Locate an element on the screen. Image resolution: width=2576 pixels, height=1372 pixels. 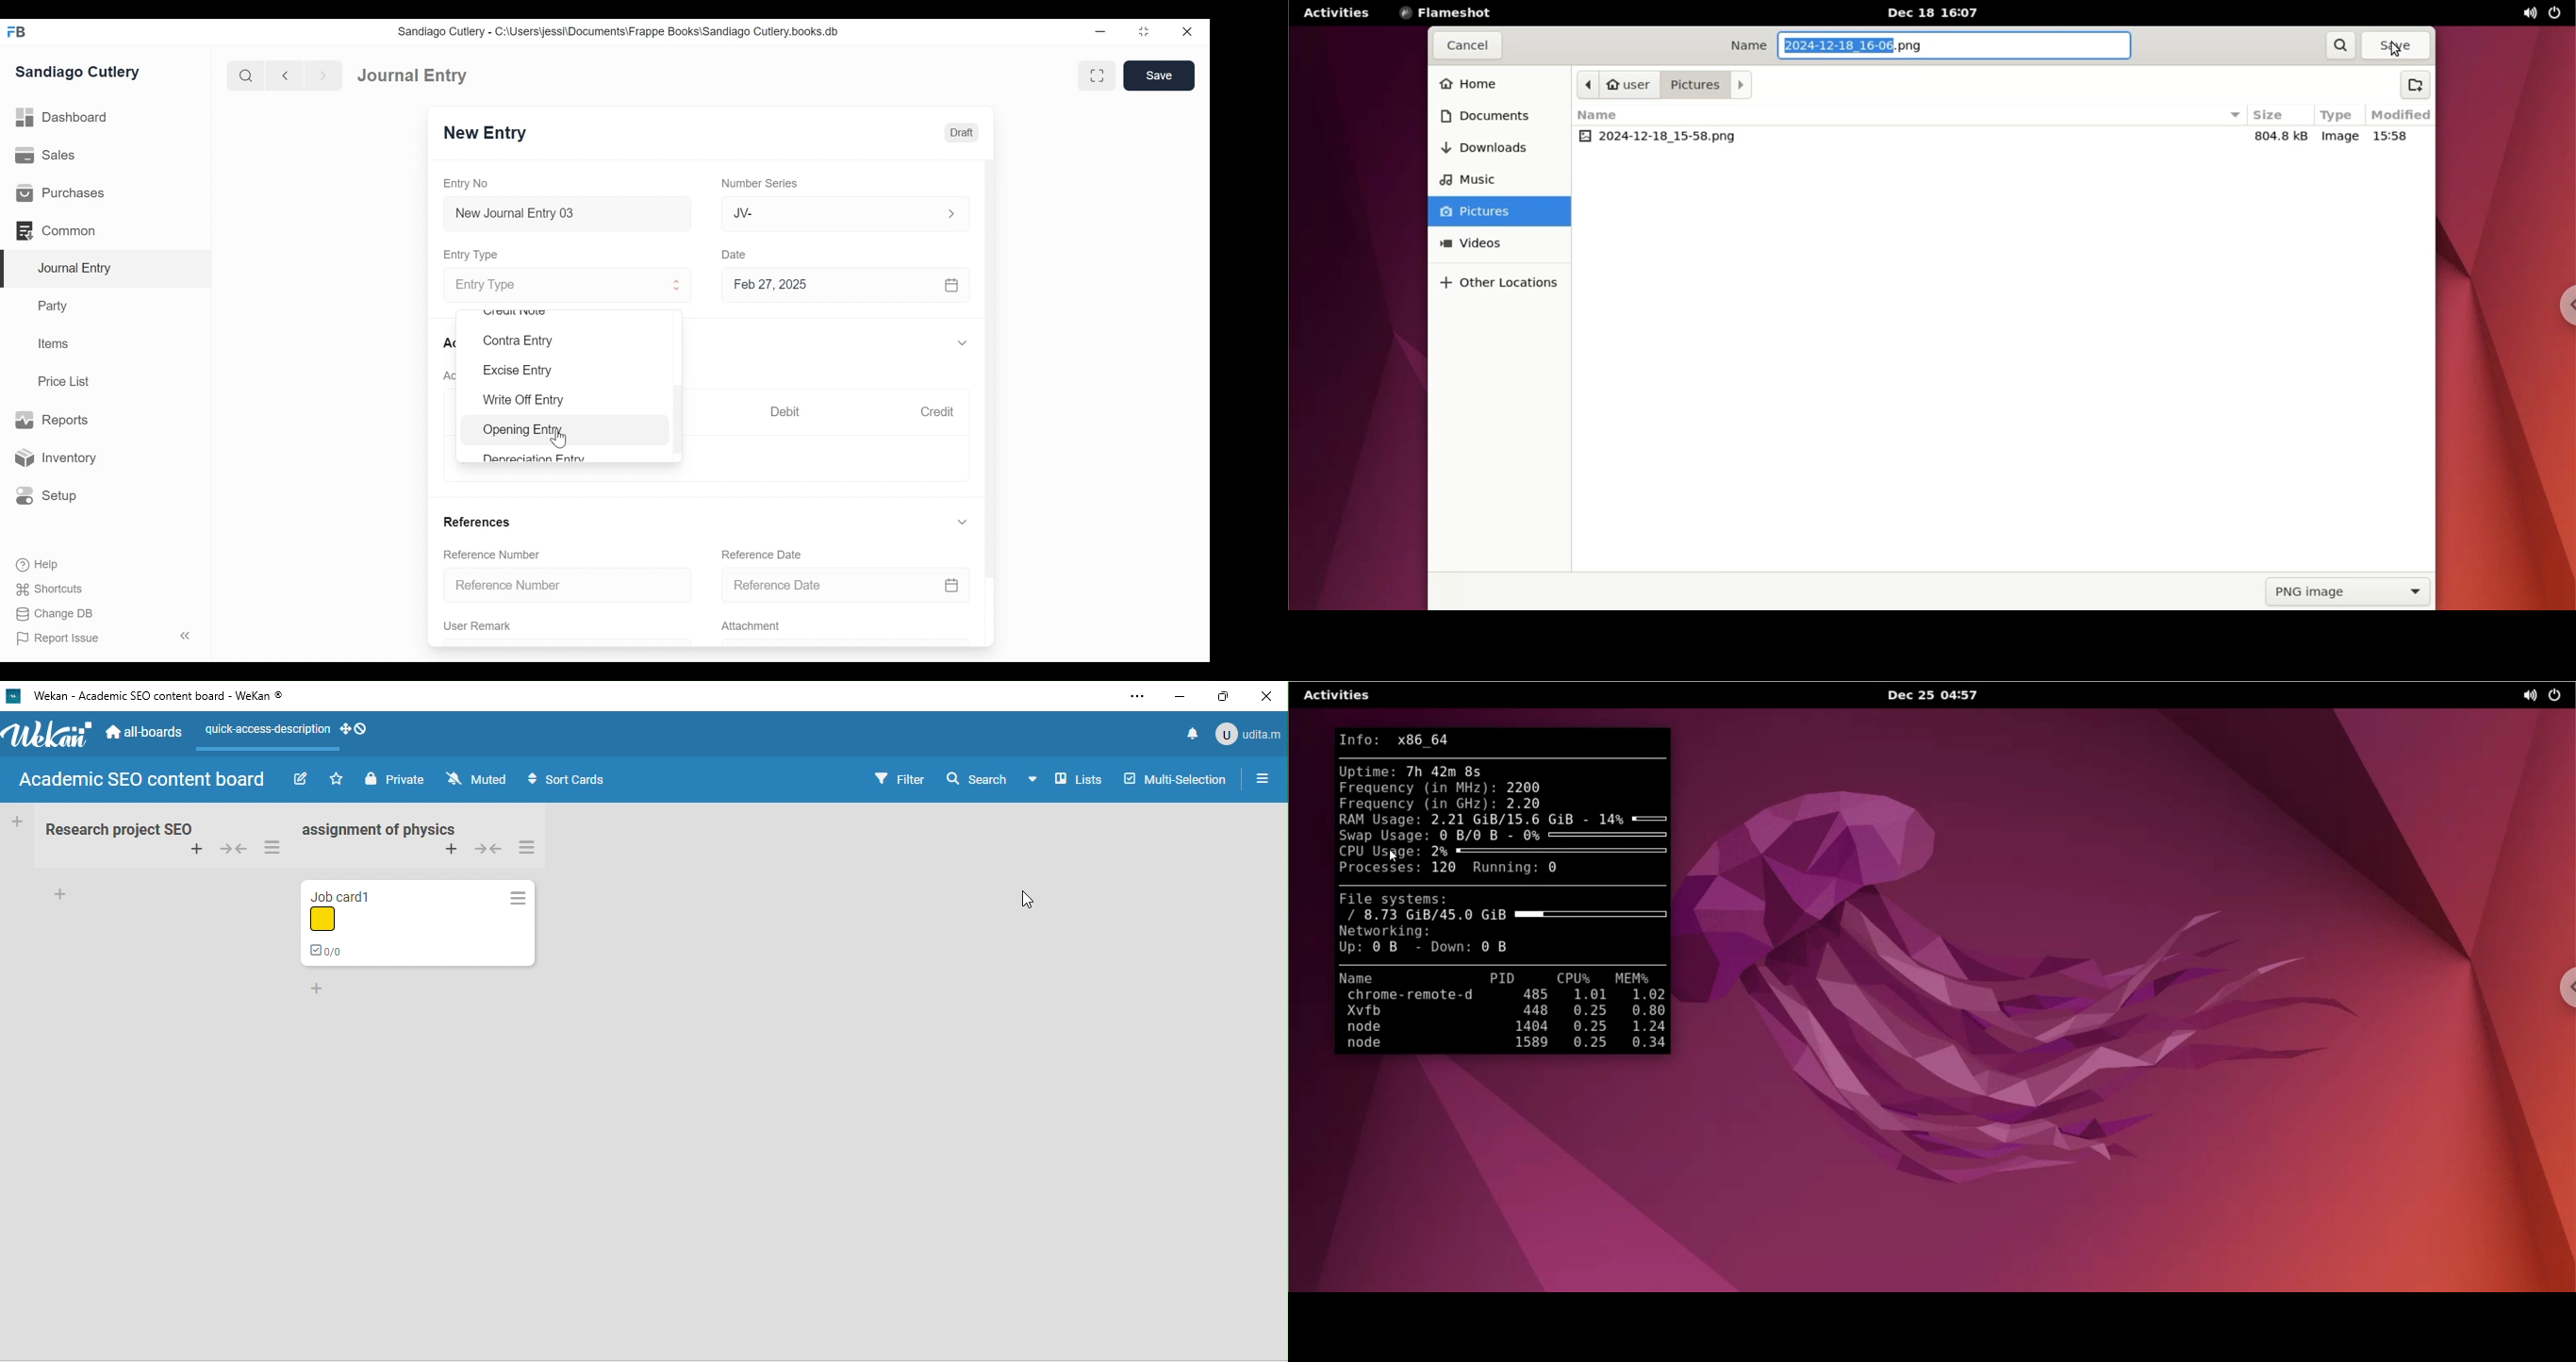
Vertical Scroll bar is located at coordinates (993, 358).